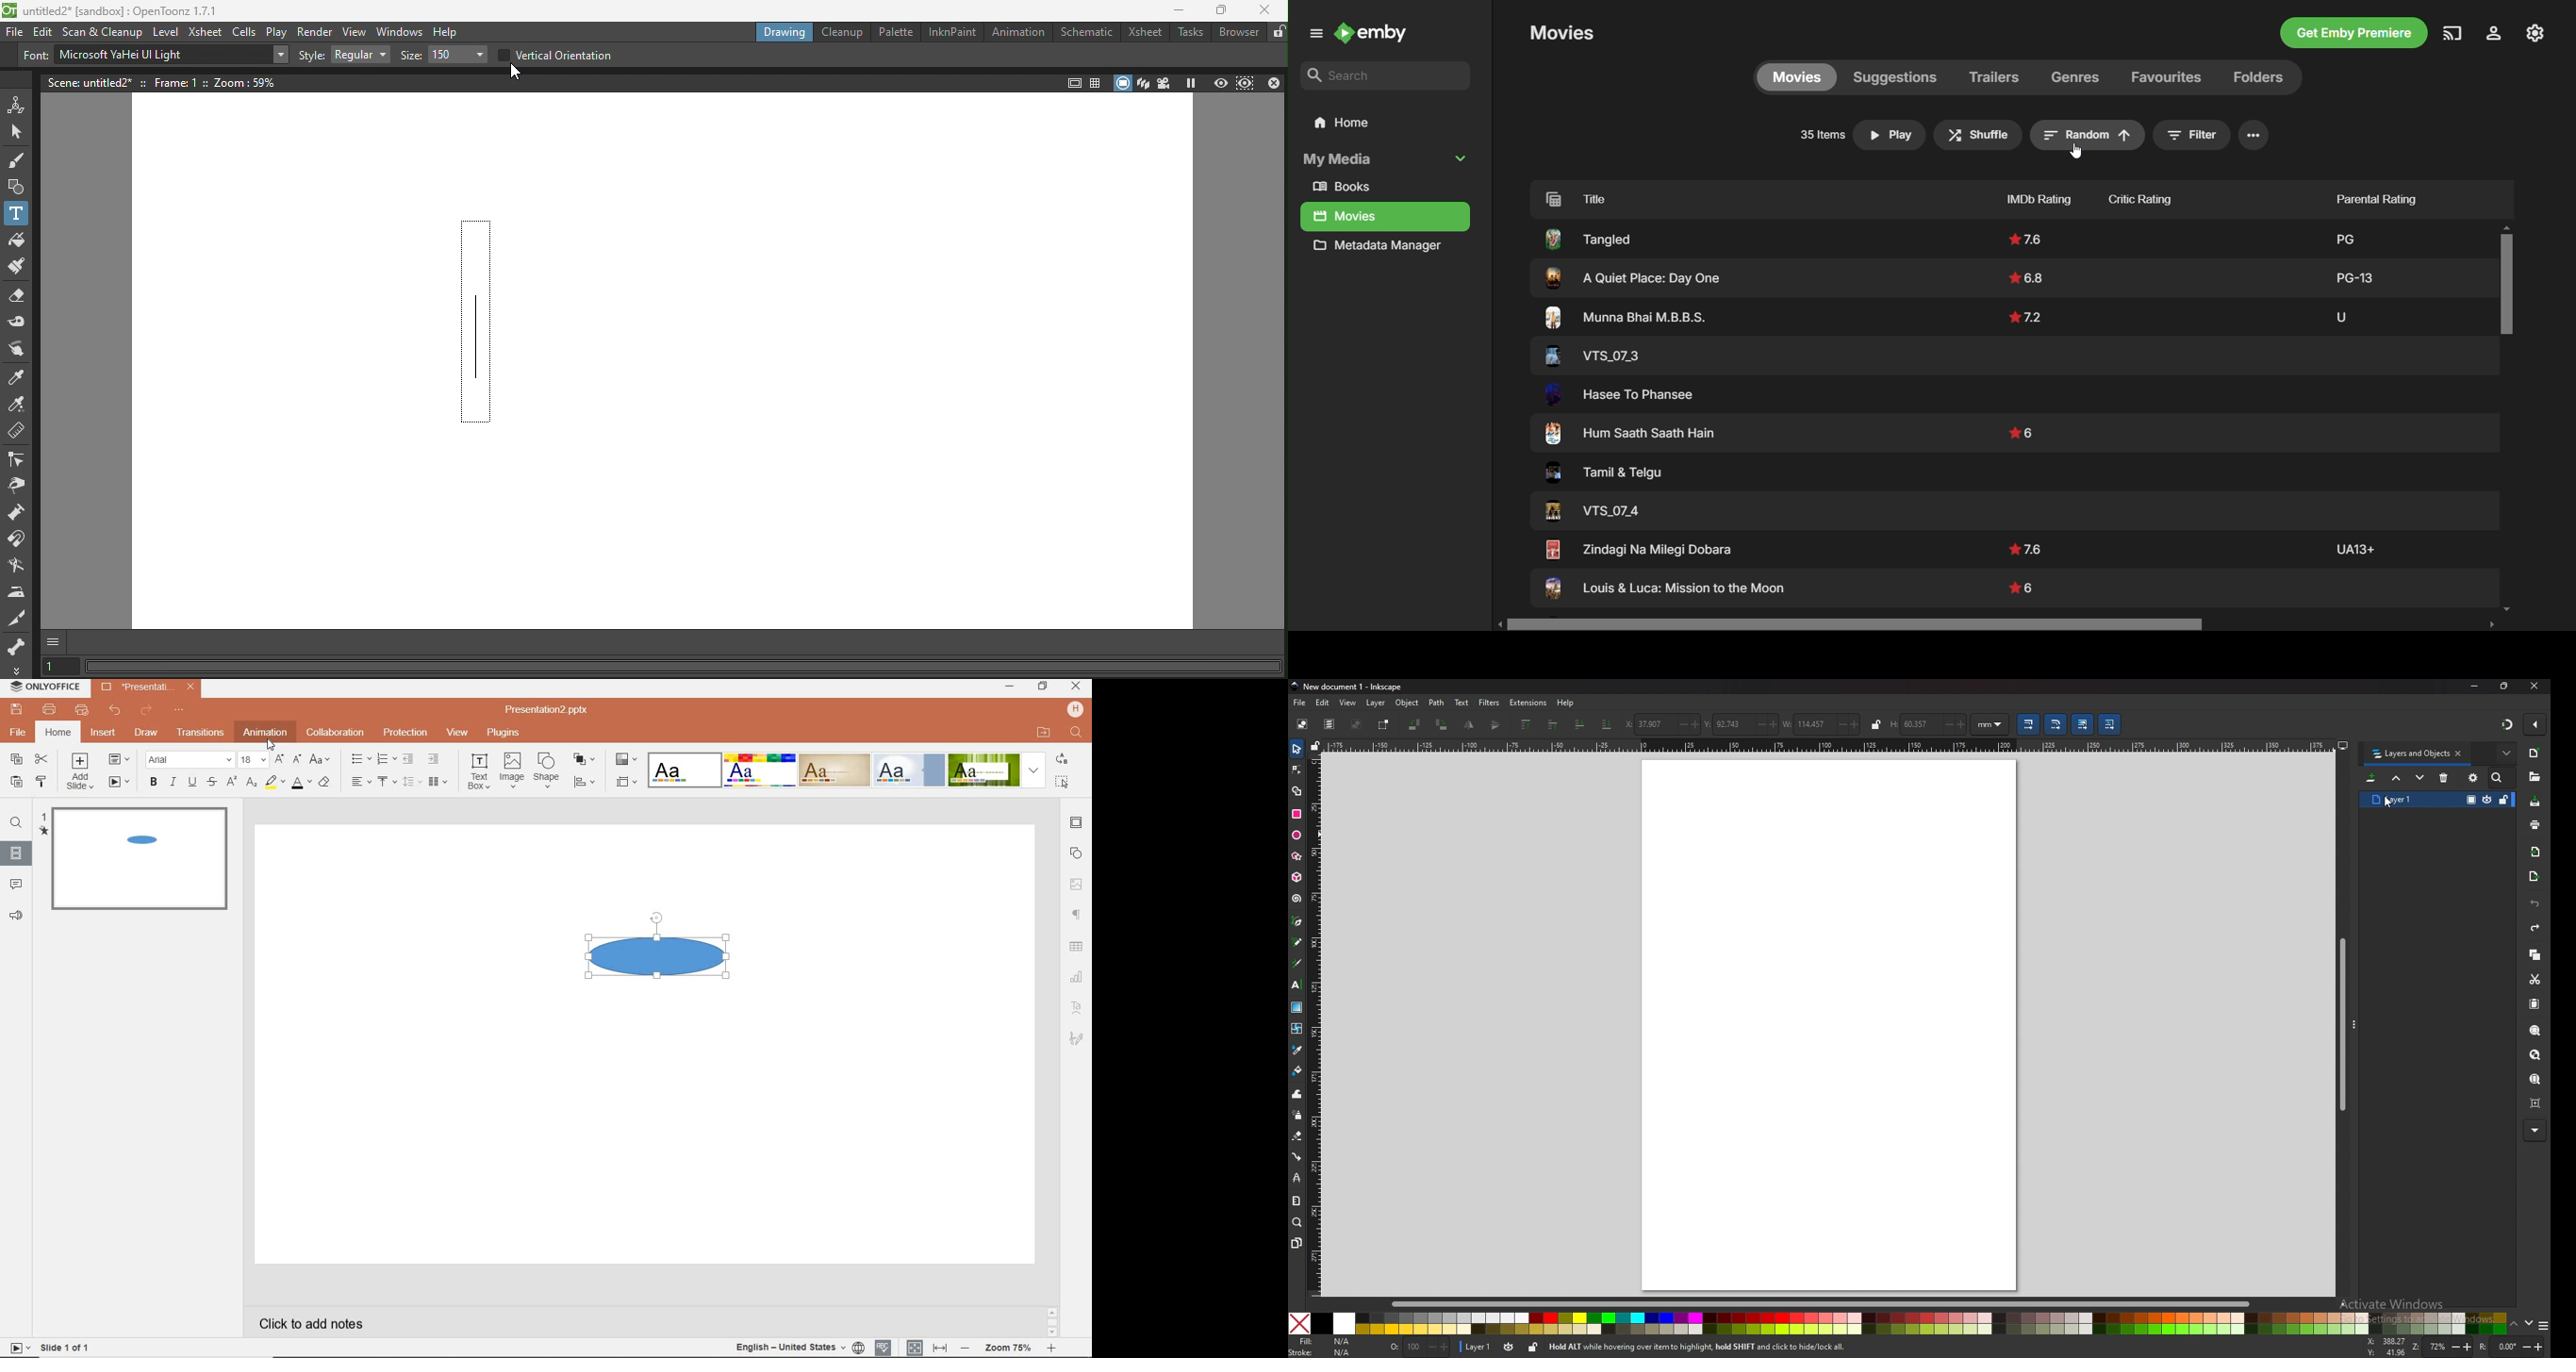 Image resolution: width=2576 pixels, height=1372 pixels. What do you see at coordinates (1735, 1346) in the screenshot?
I see `info` at bounding box center [1735, 1346].